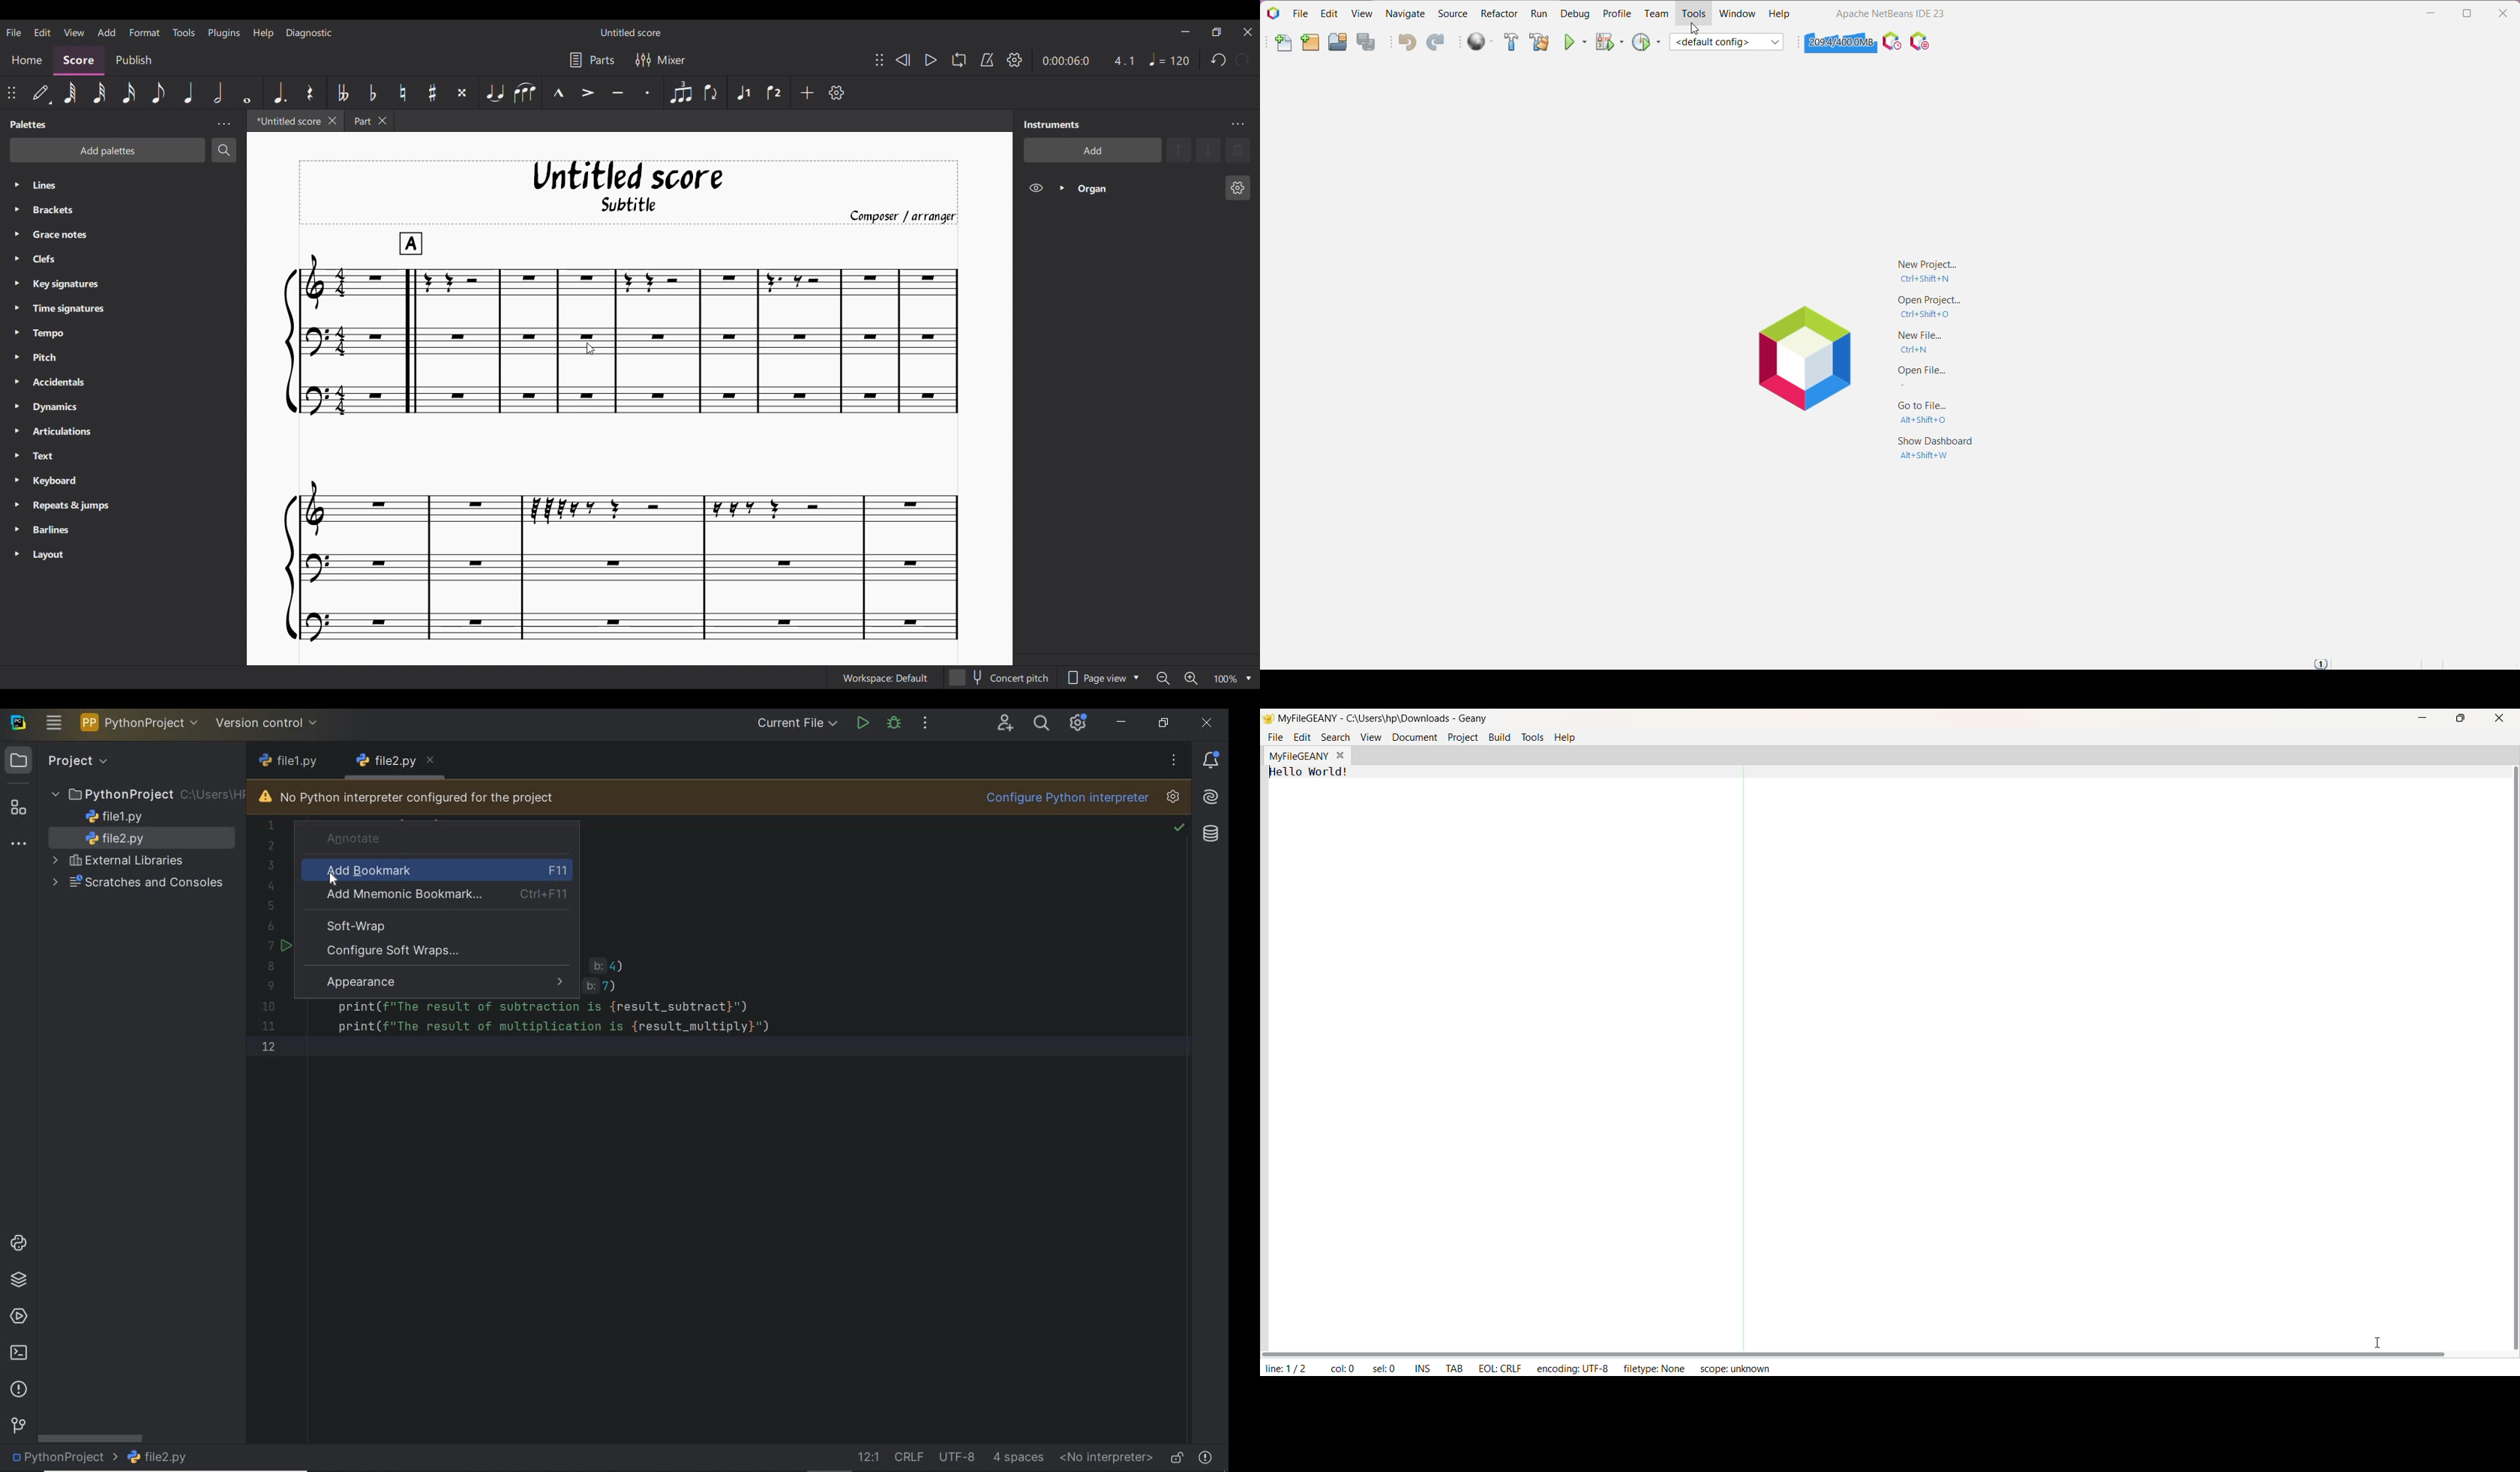  What do you see at coordinates (16, 1427) in the screenshot?
I see `version control` at bounding box center [16, 1427].